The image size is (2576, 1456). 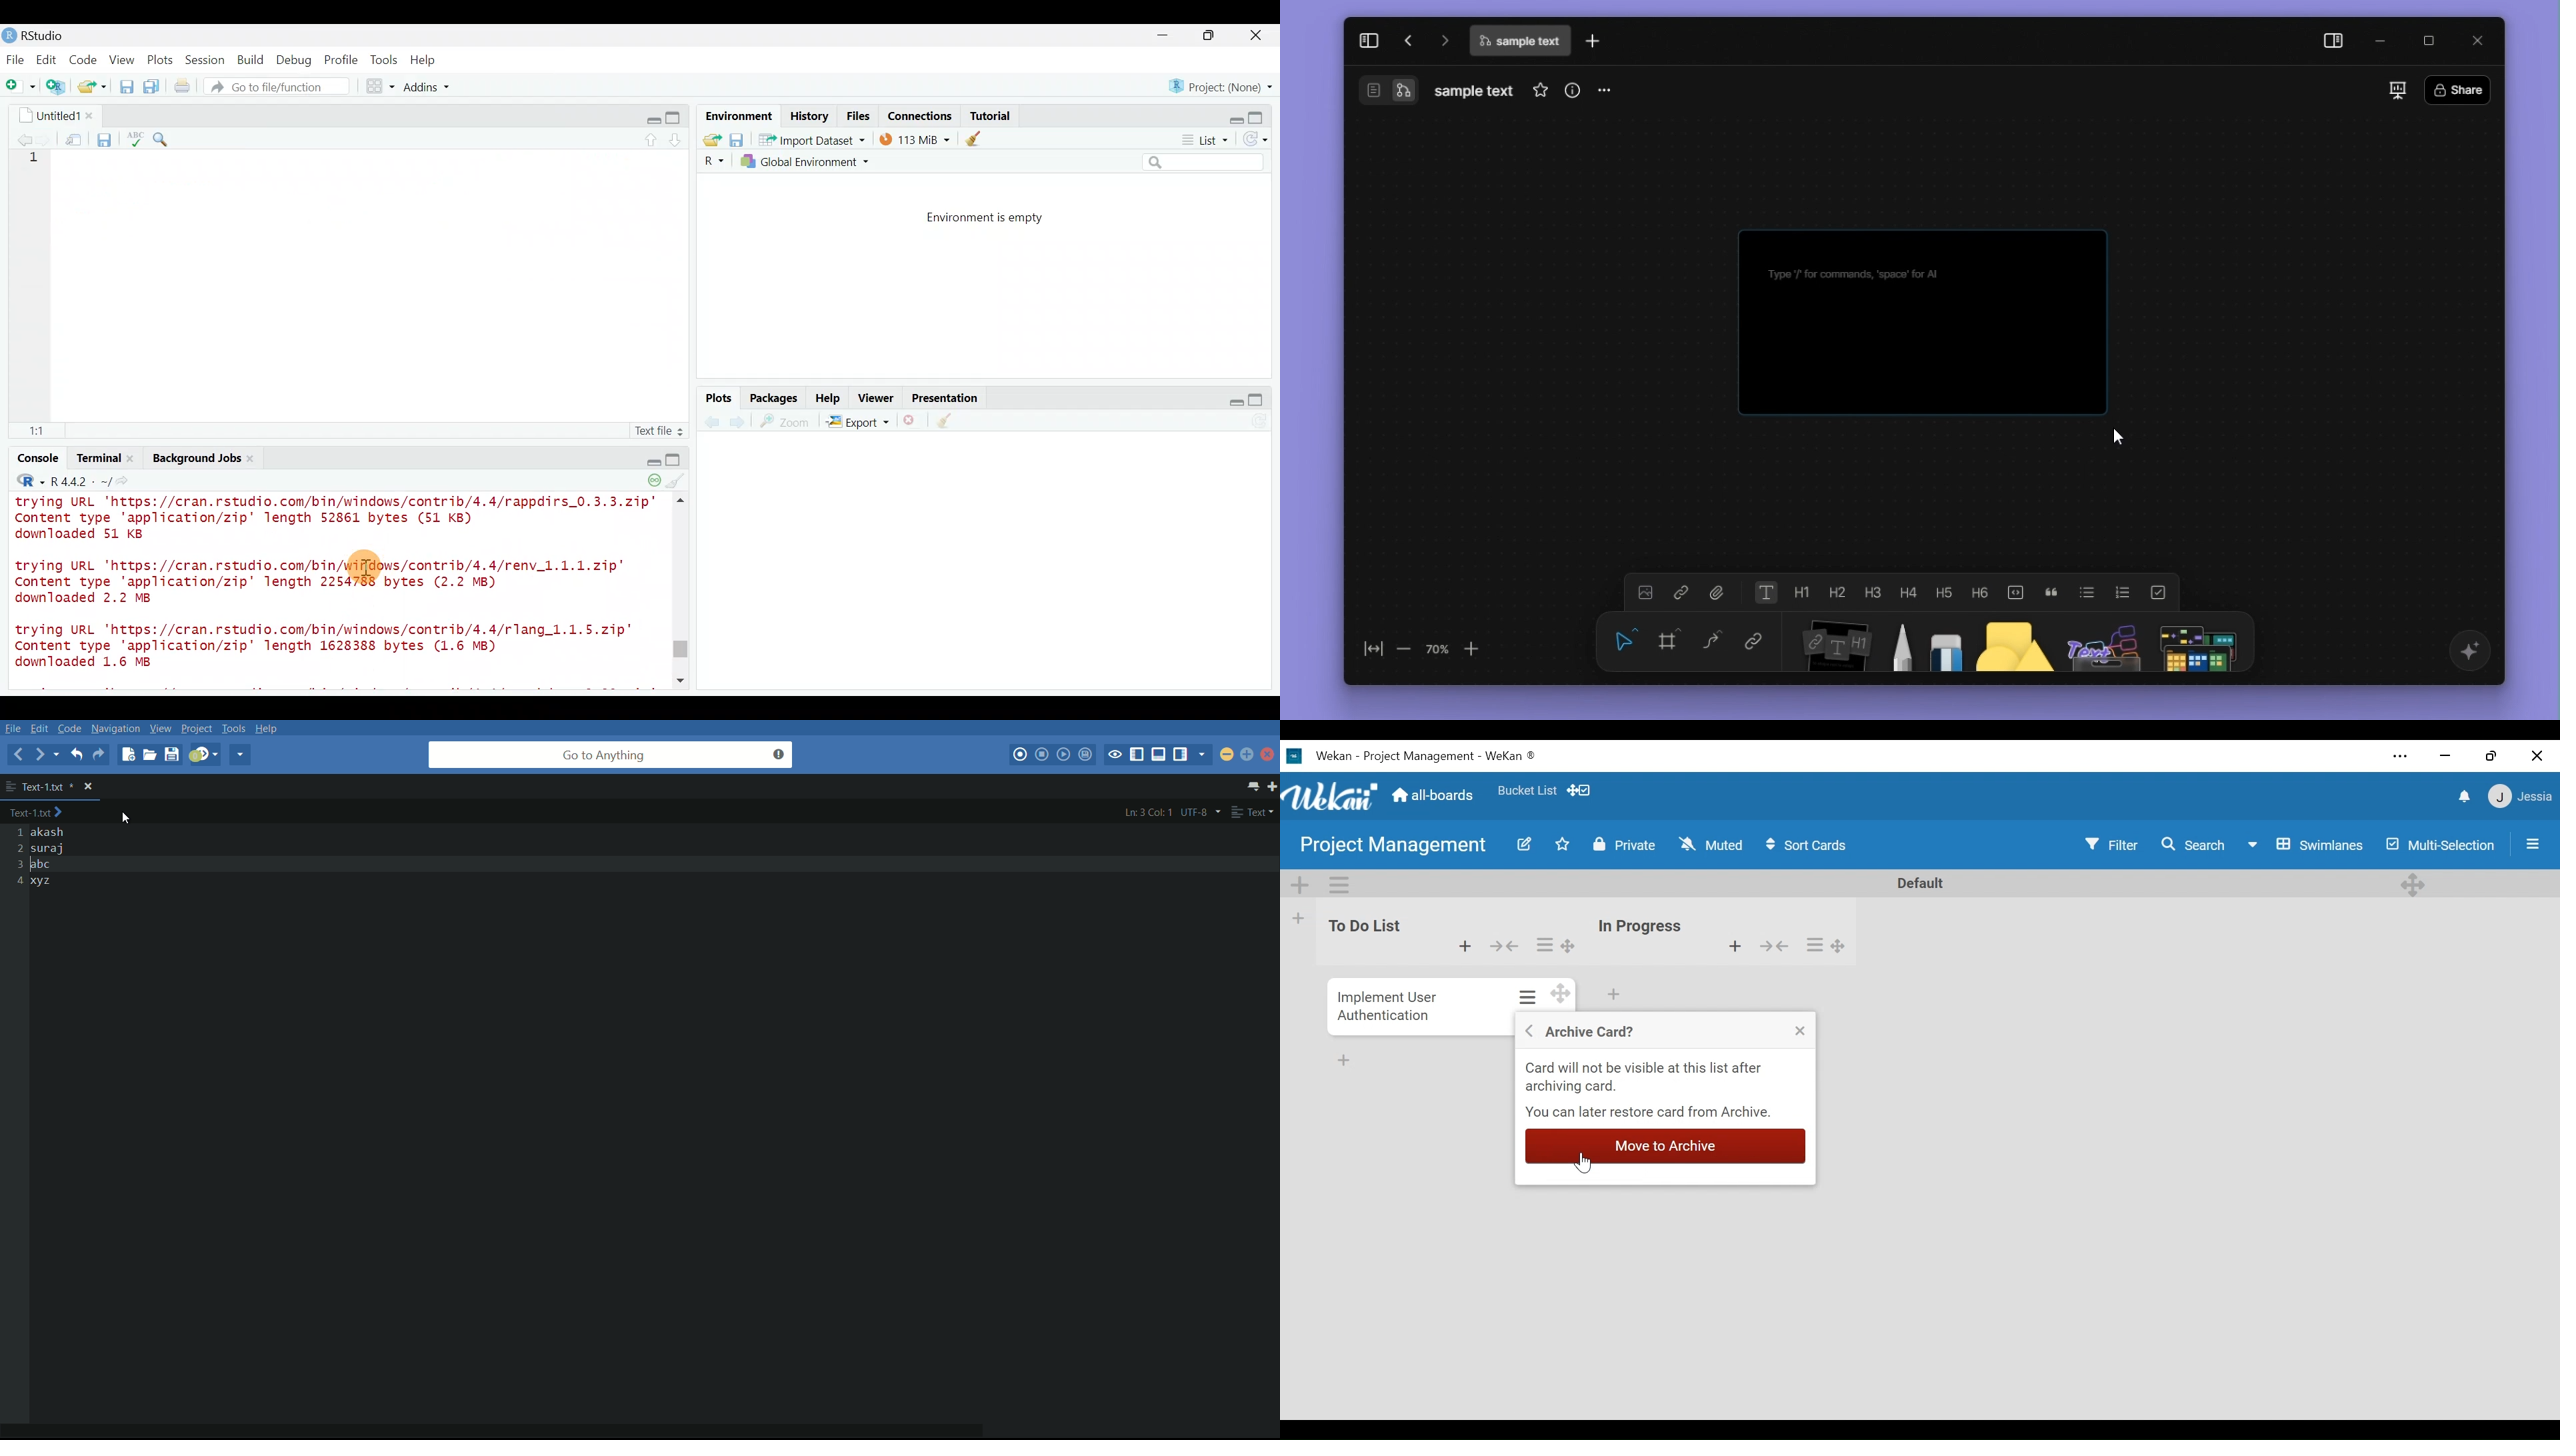 What do you see at coordinates (45, 139) in the screenshot?
I see `go forward to next source location` at bounding box center [45, 139].